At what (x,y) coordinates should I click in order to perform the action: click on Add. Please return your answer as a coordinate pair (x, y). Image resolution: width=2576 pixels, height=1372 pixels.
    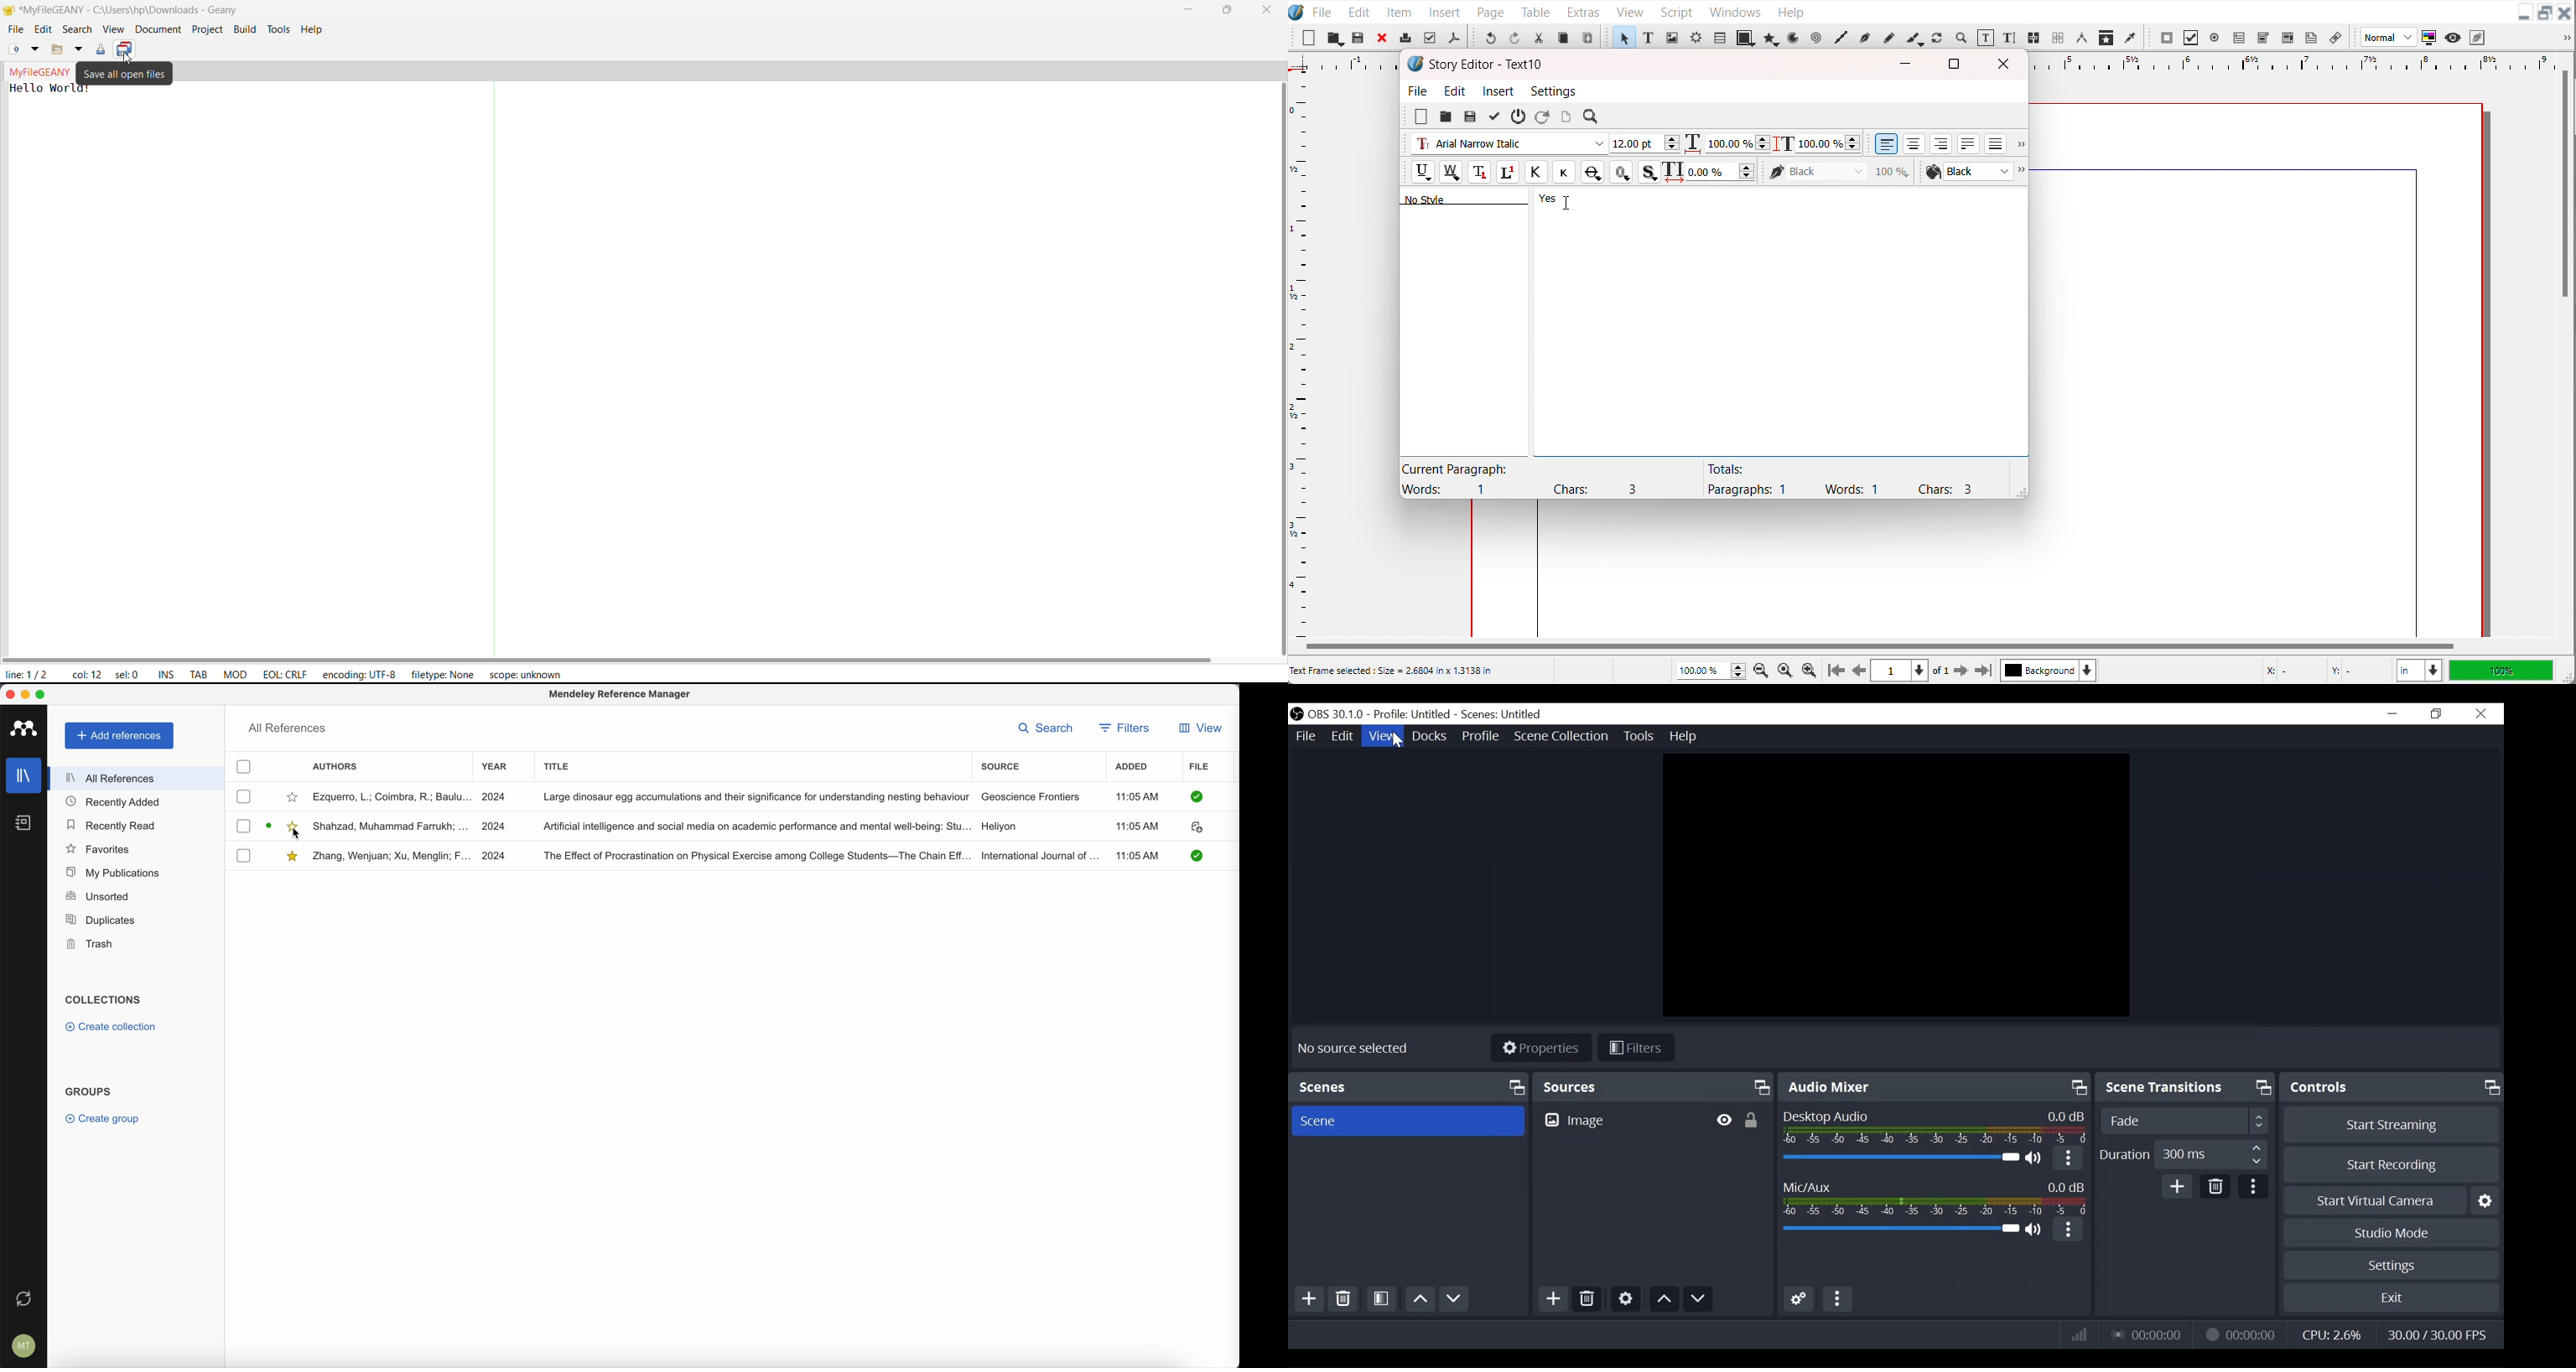
    Looking at the image, I should click on (1552, 1299).